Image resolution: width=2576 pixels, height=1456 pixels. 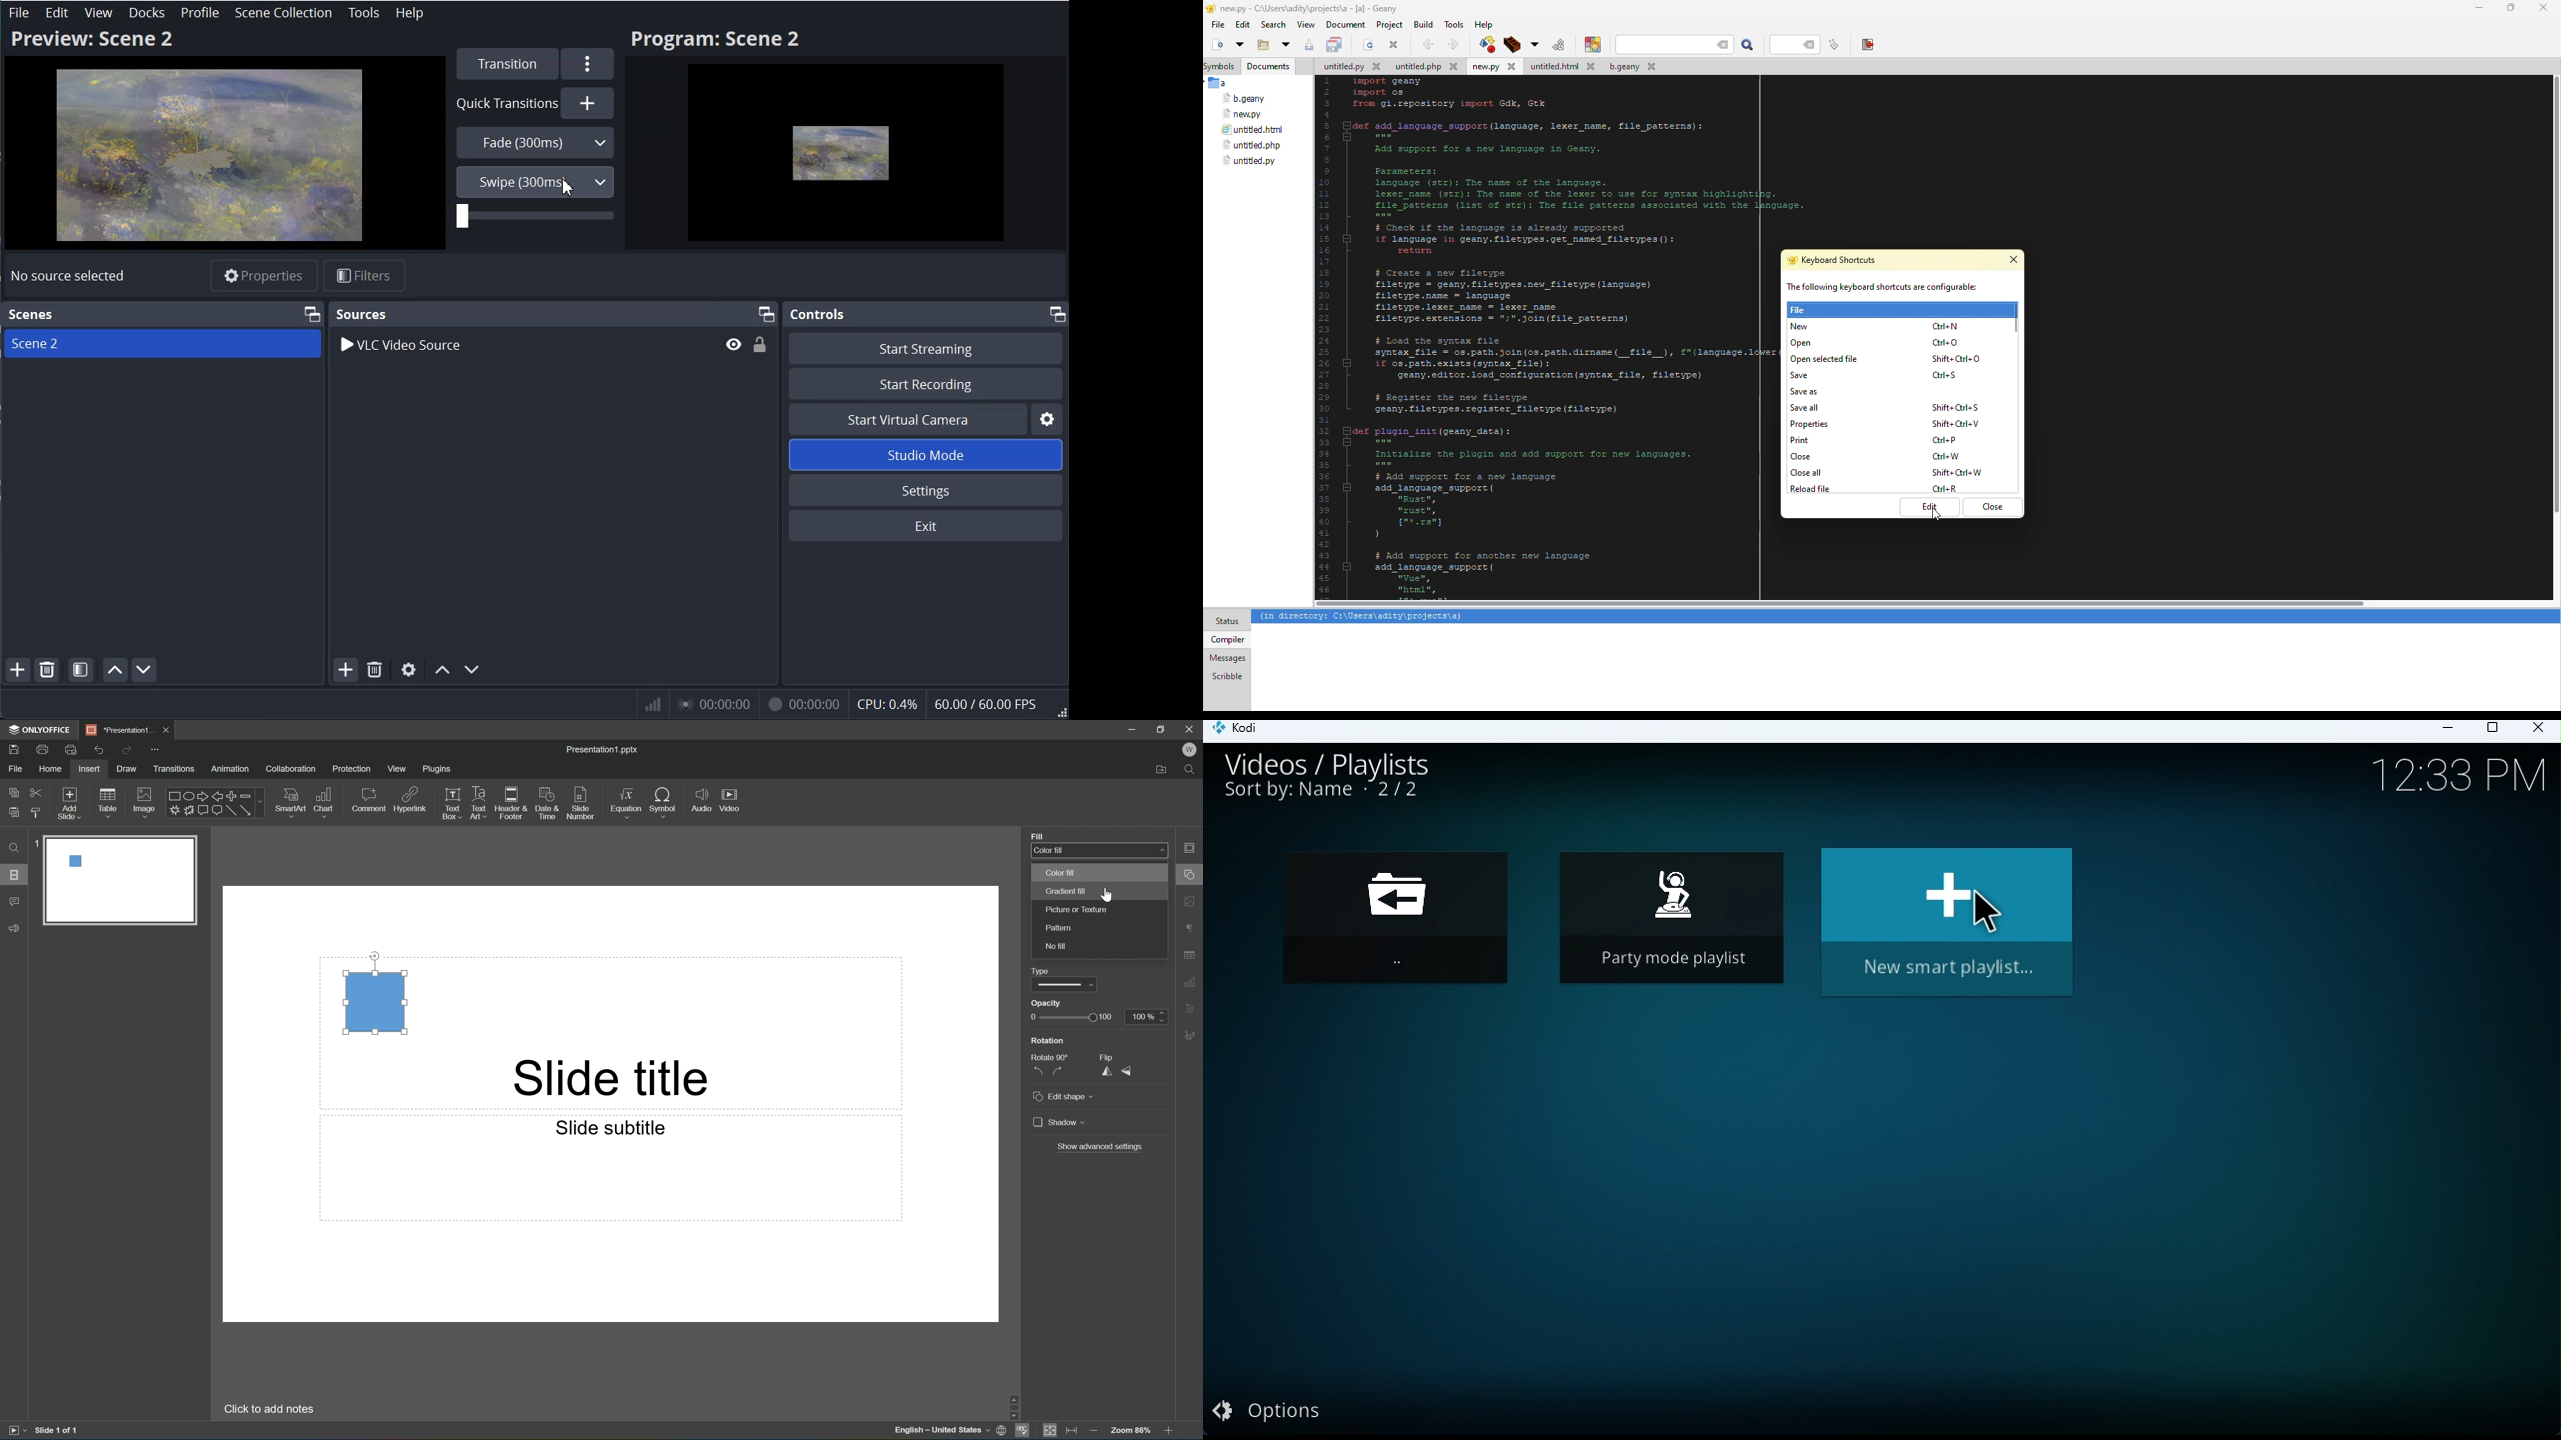 What do you see at coordinates (46, 669) in the screenshot?
I see `Remove Selected Scene` at bounding box center [46, 669].